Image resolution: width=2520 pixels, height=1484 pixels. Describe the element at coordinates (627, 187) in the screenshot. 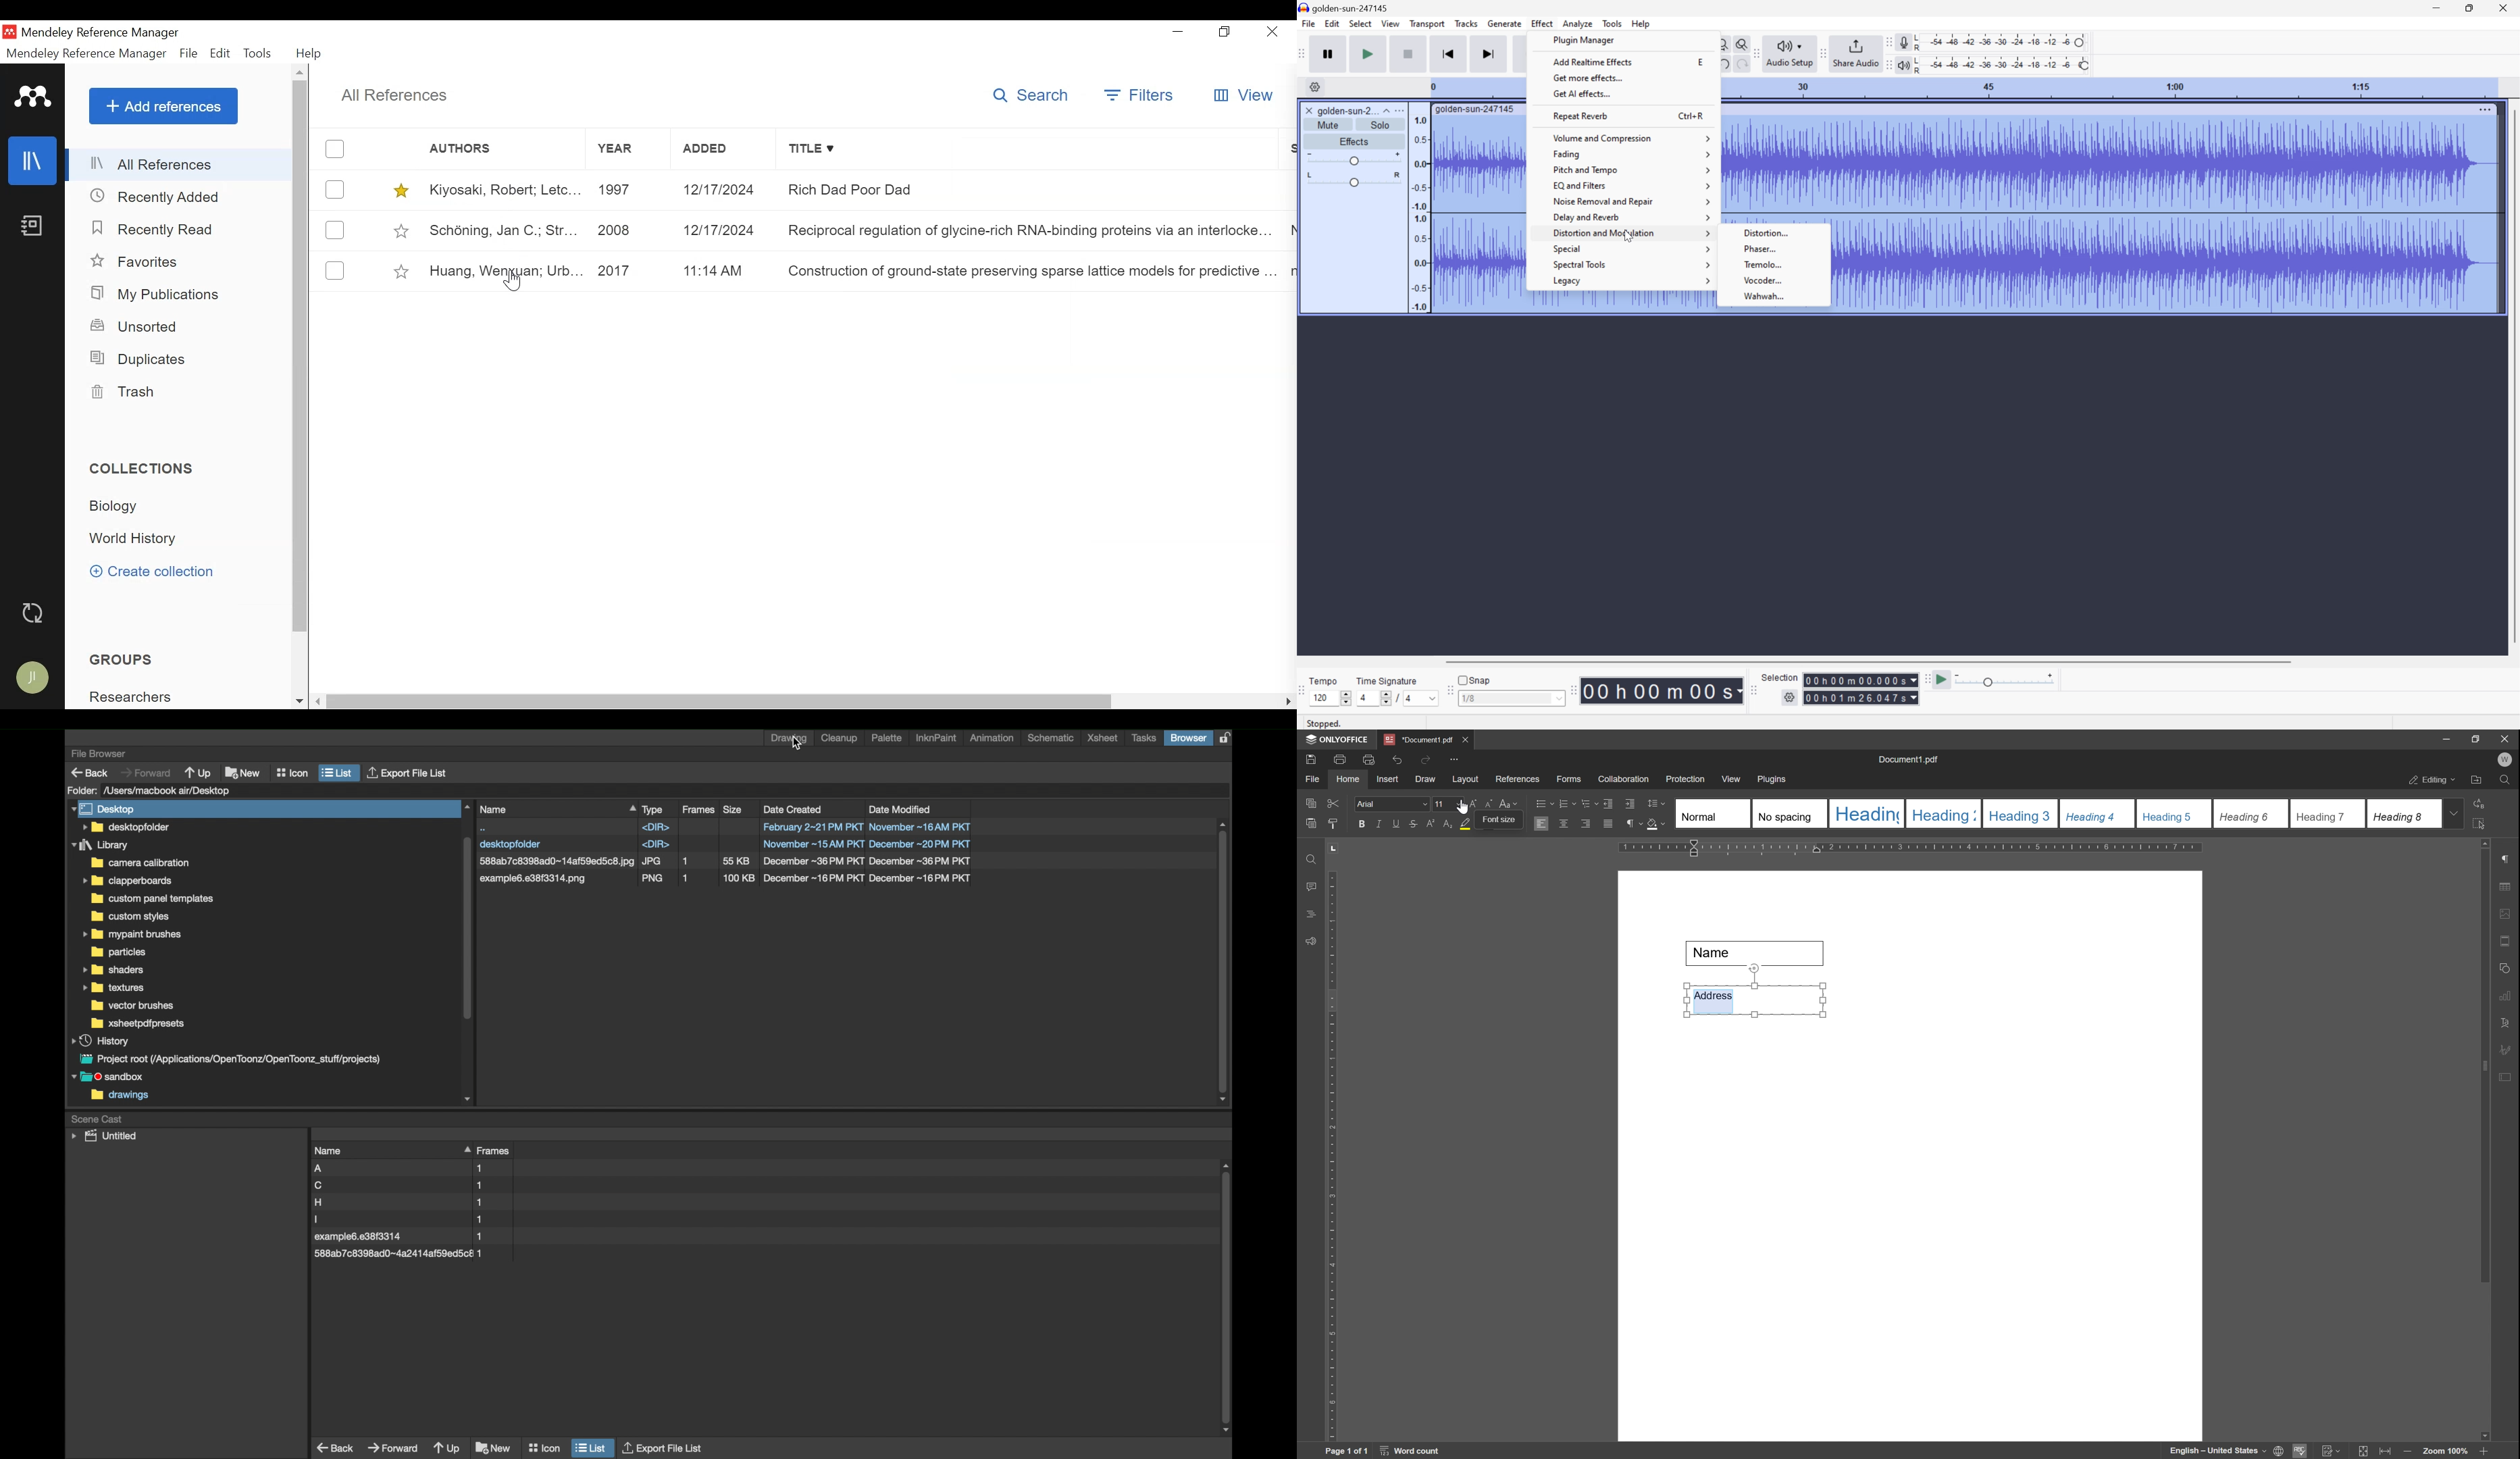

I see `1997` at that location.